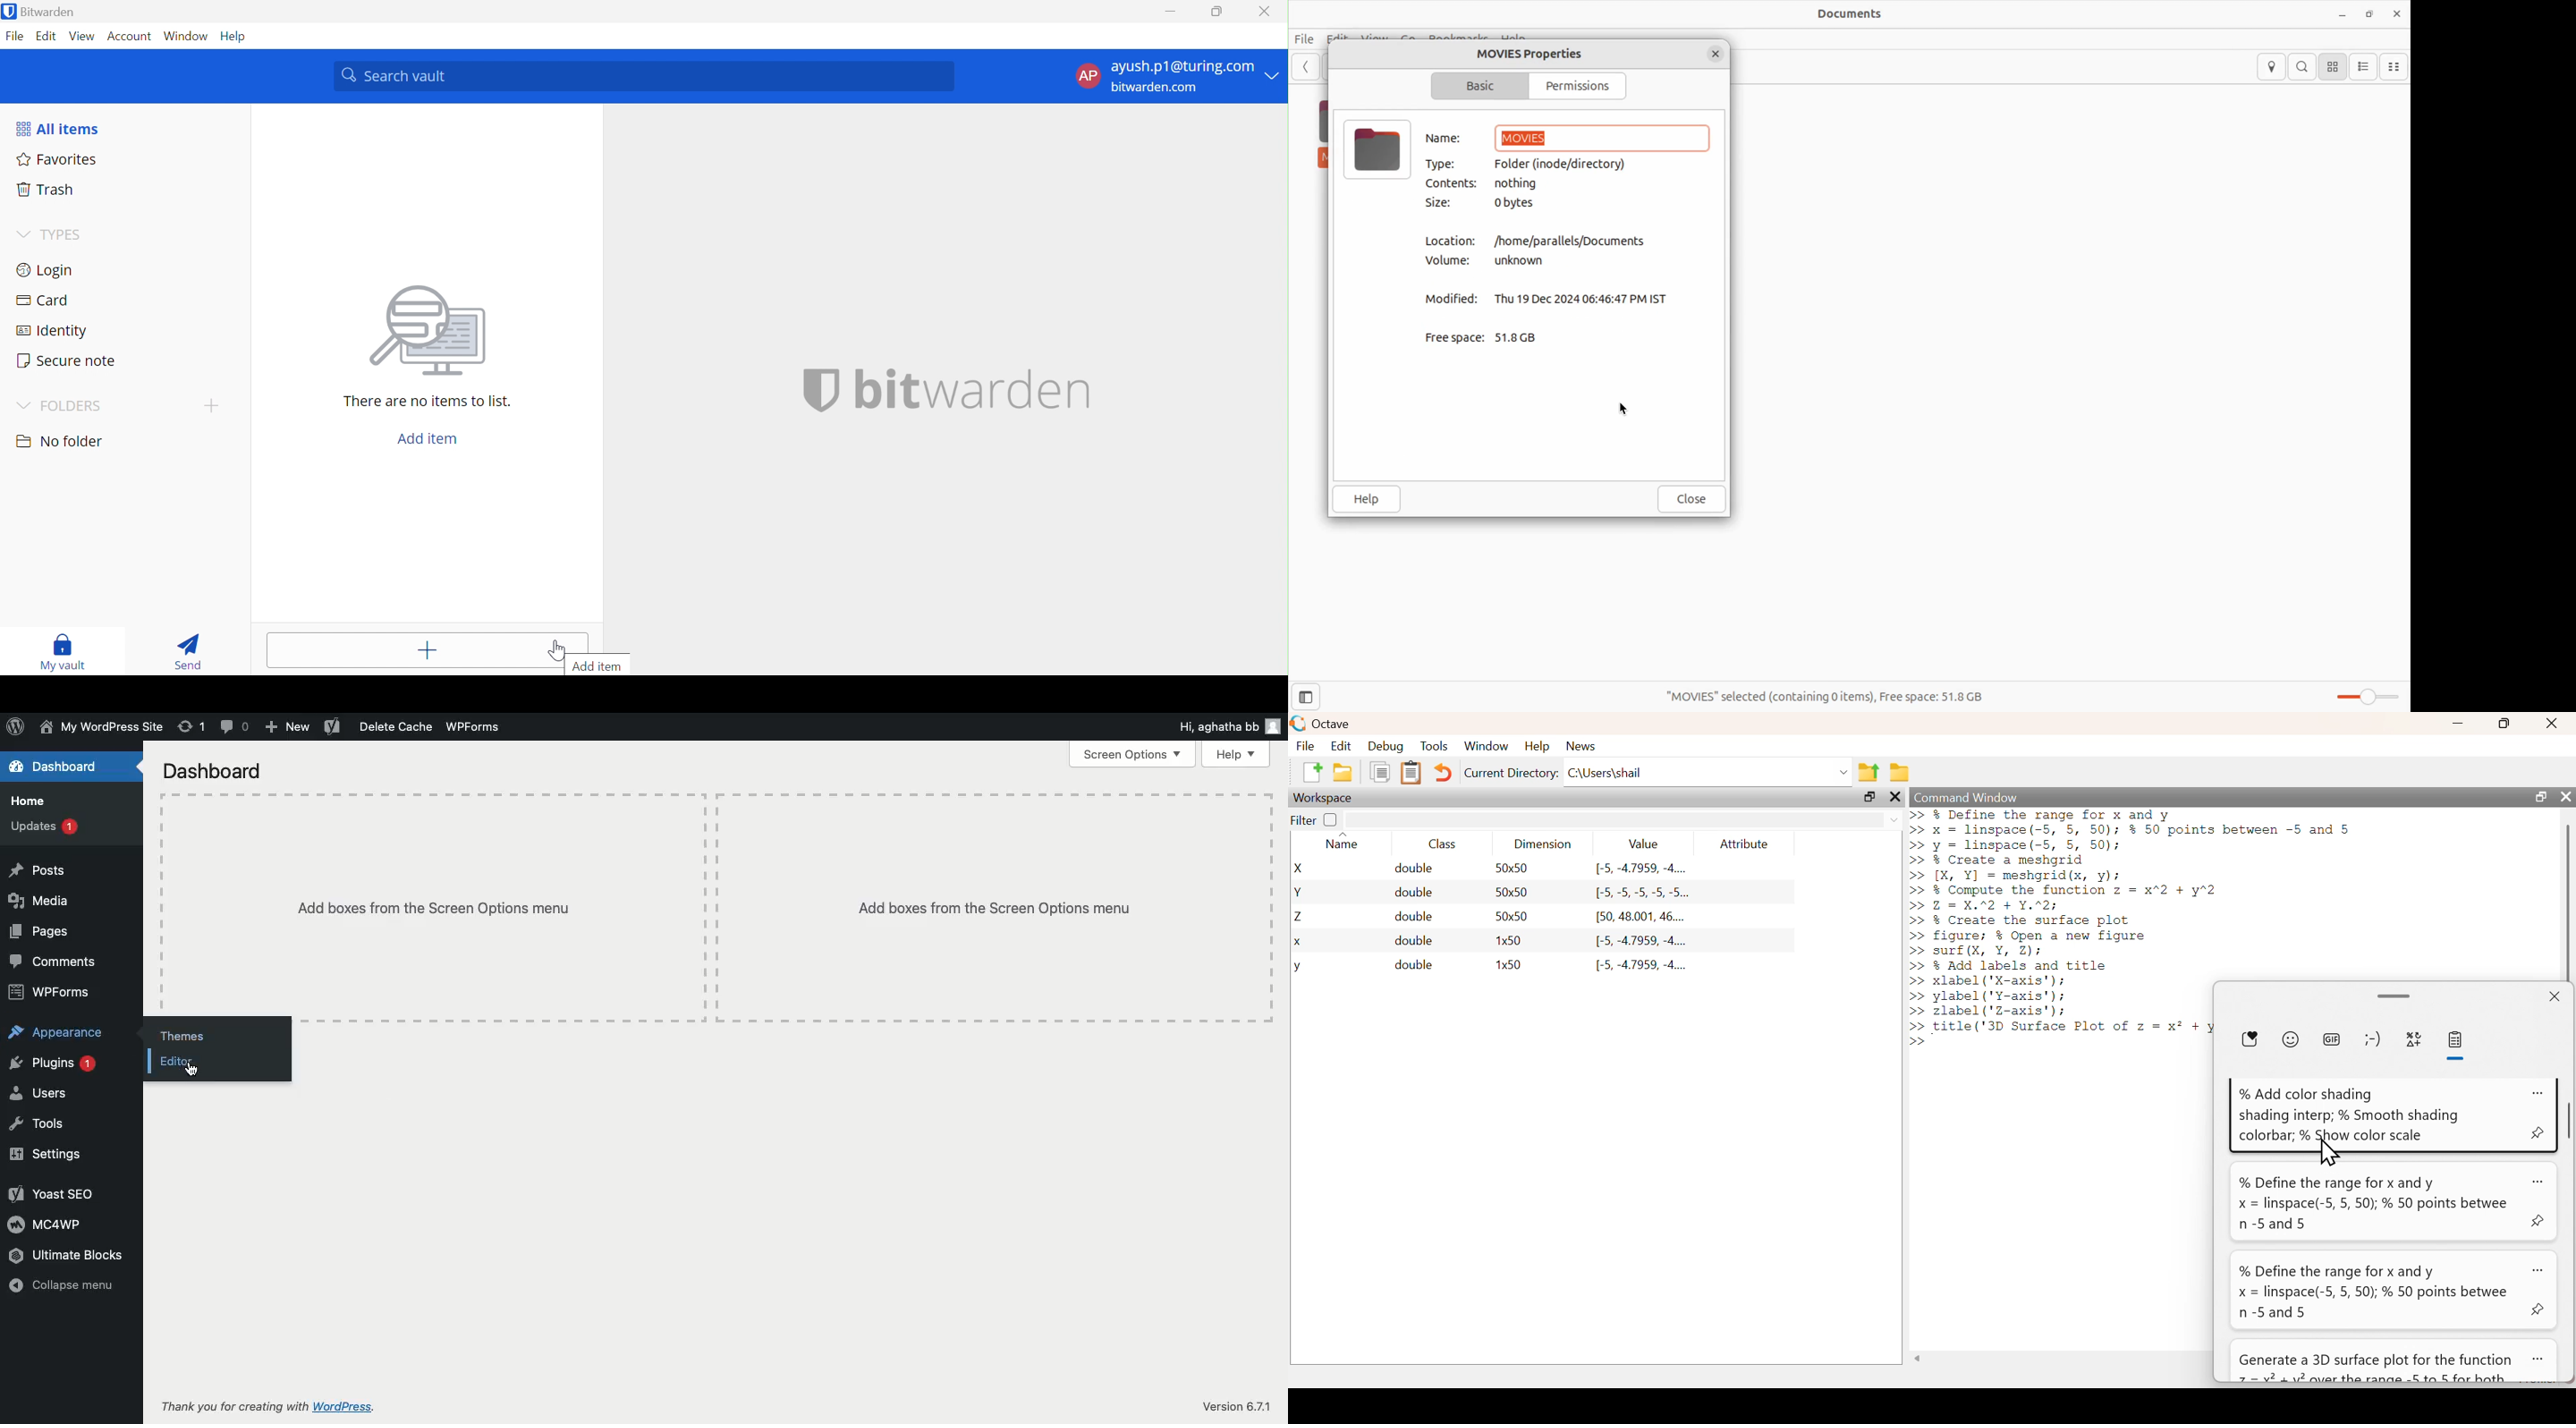 The width and height of the screenshot is (2576, 1428). Describe the element at coordinates (1307, 33) in the screenshot. I see `File` at that location.